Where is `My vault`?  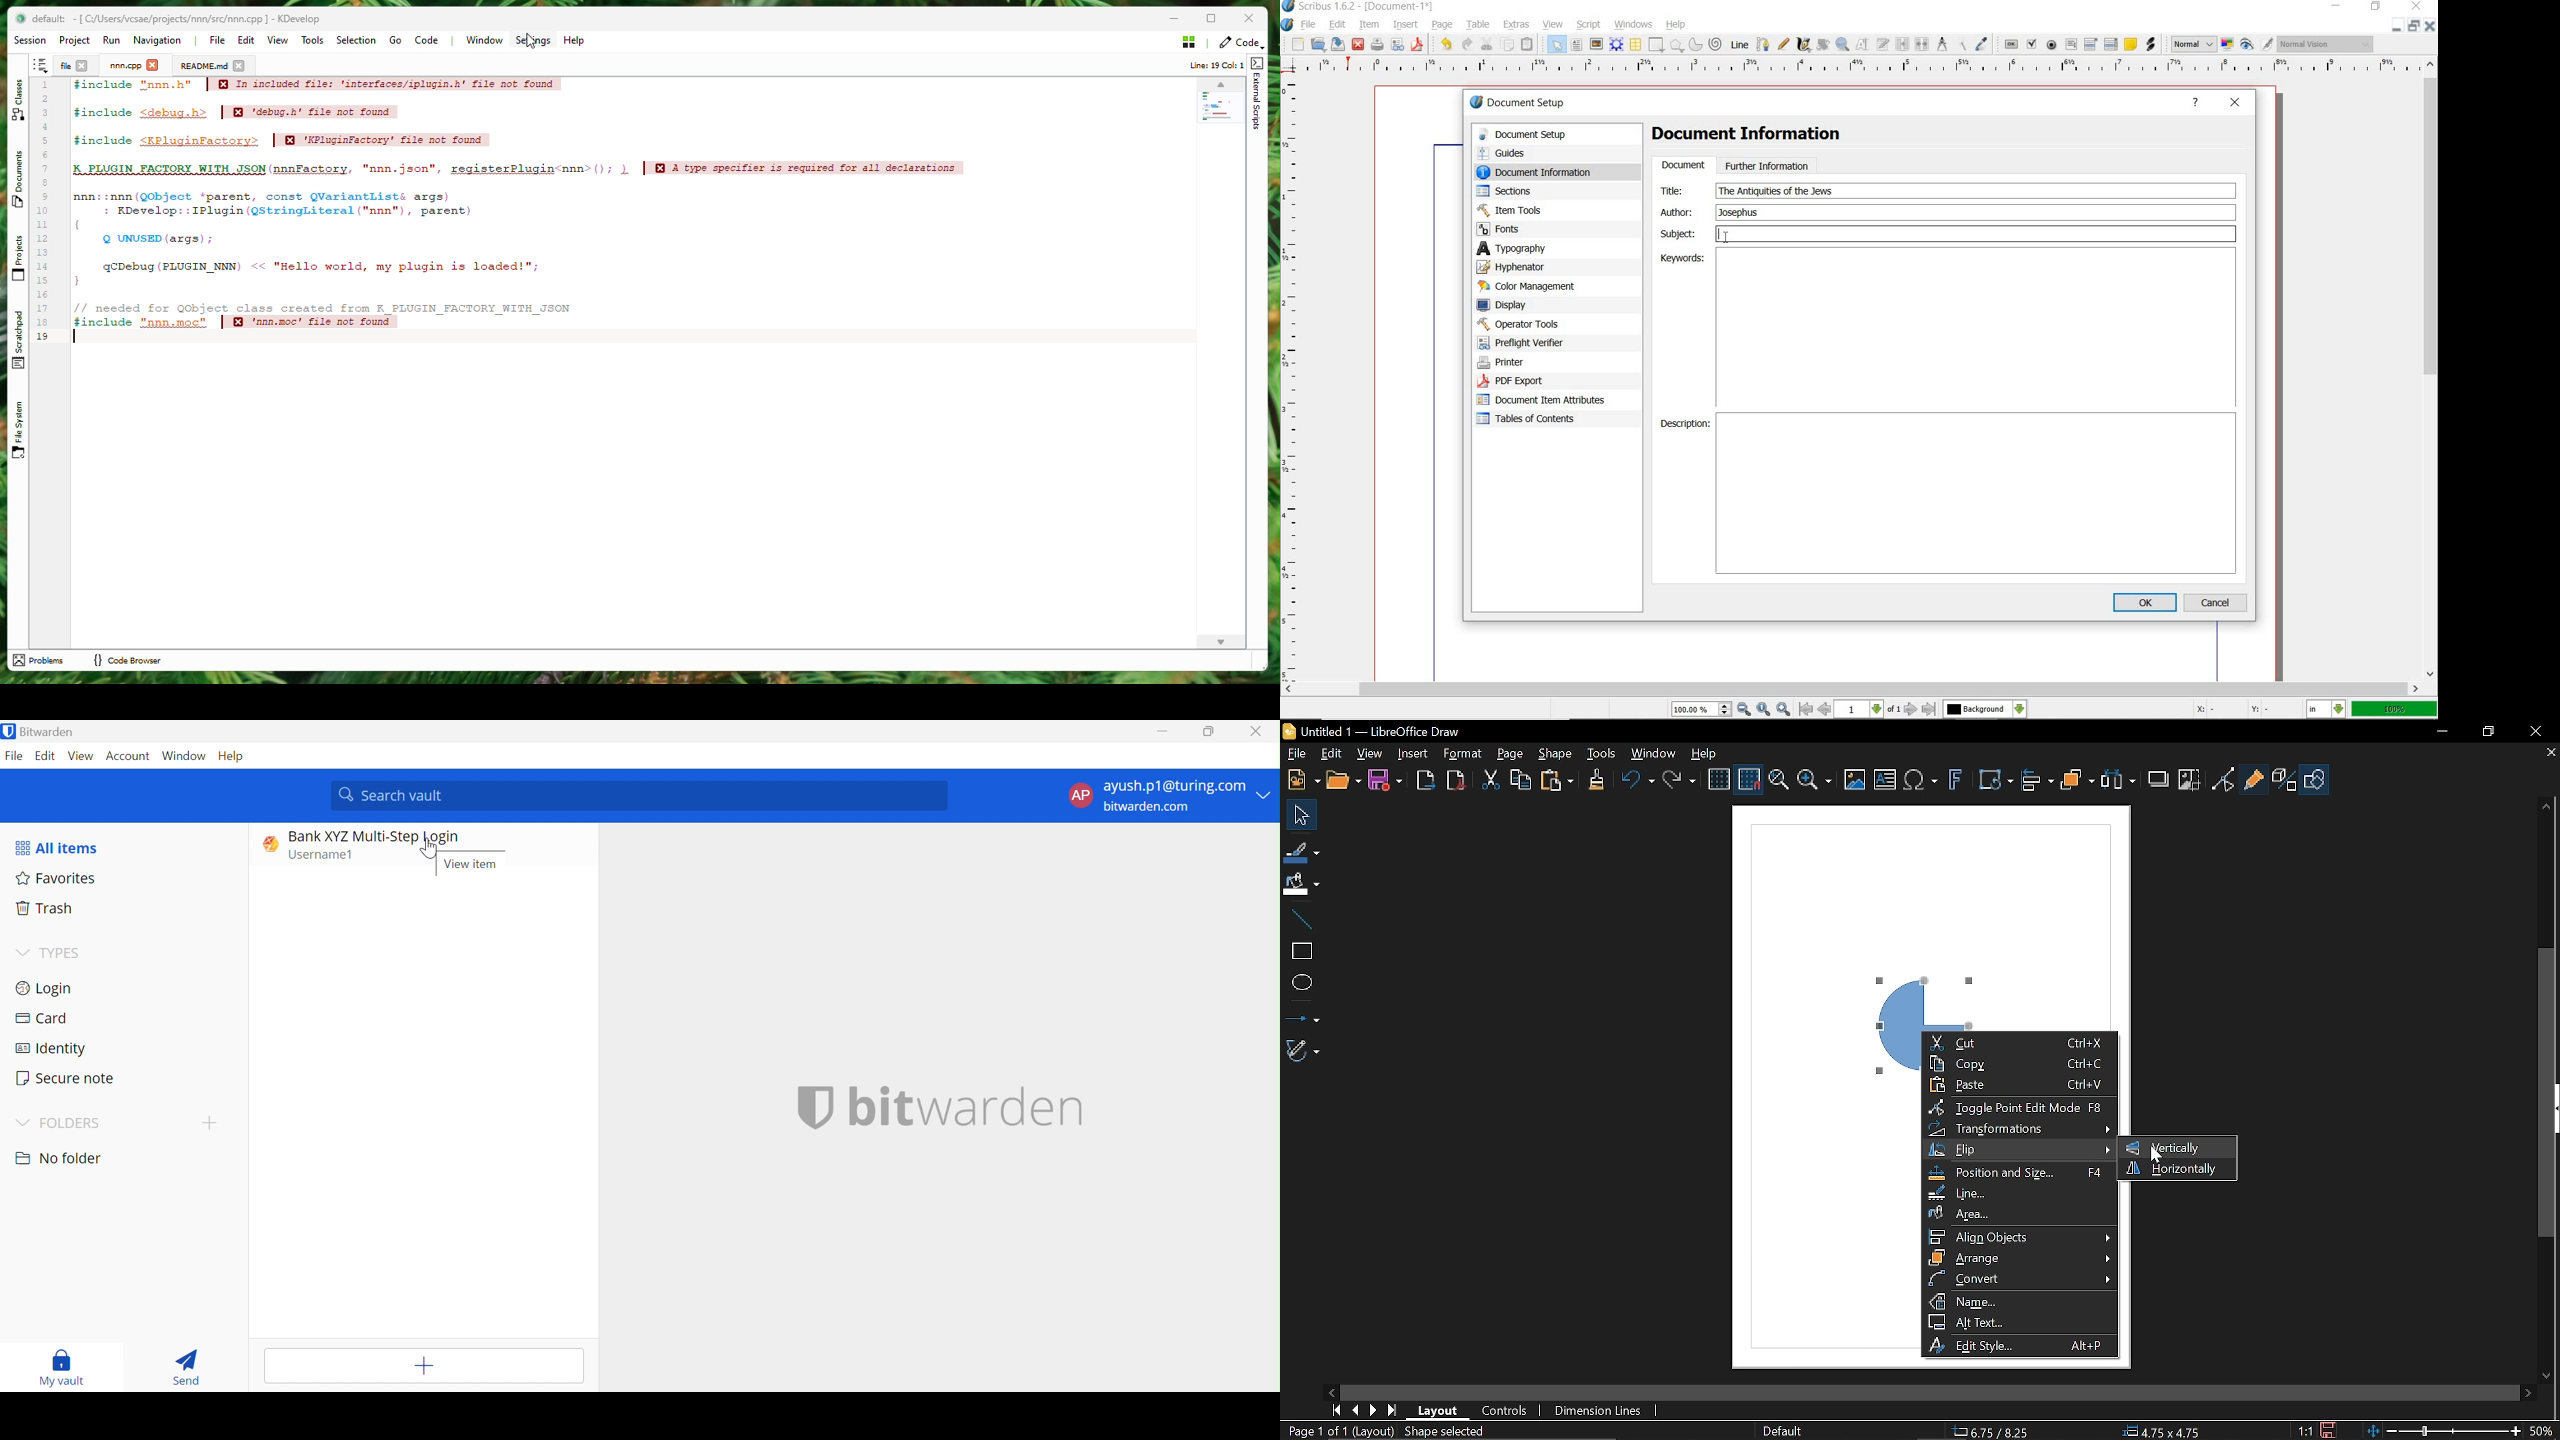 My vault is located at coordinates (61, 1368).